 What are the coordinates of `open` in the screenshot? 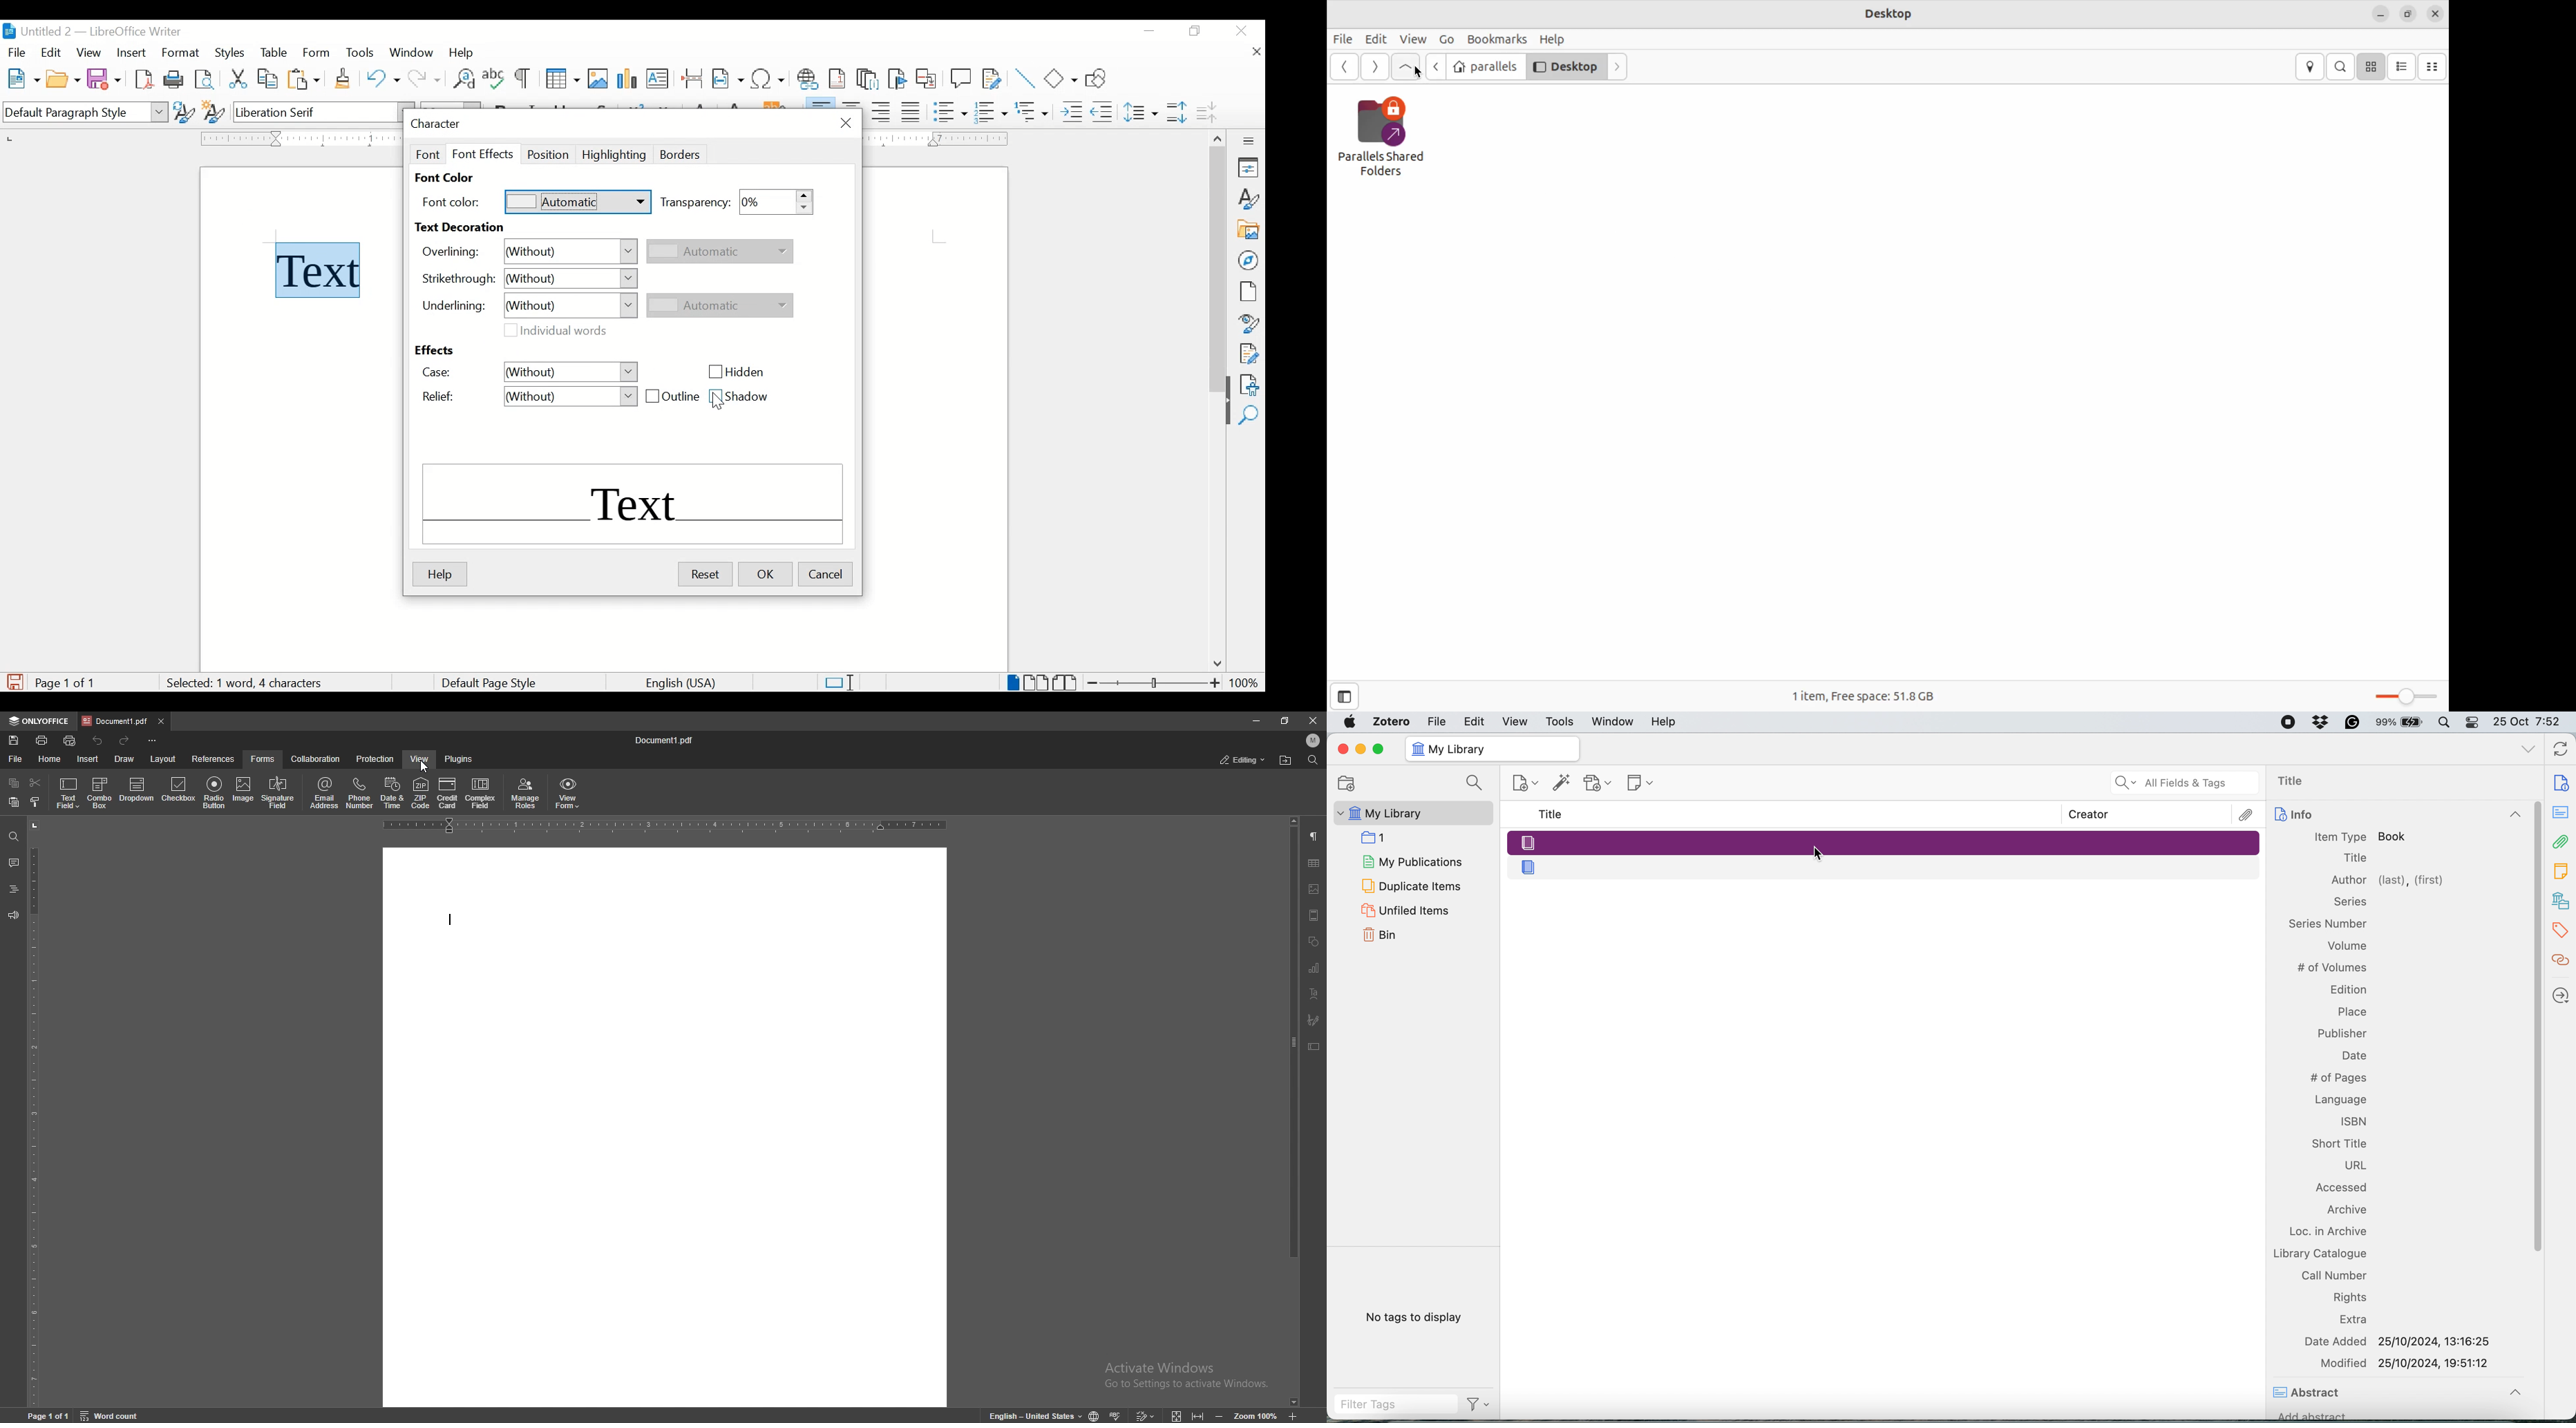 It's located at (63, 80).